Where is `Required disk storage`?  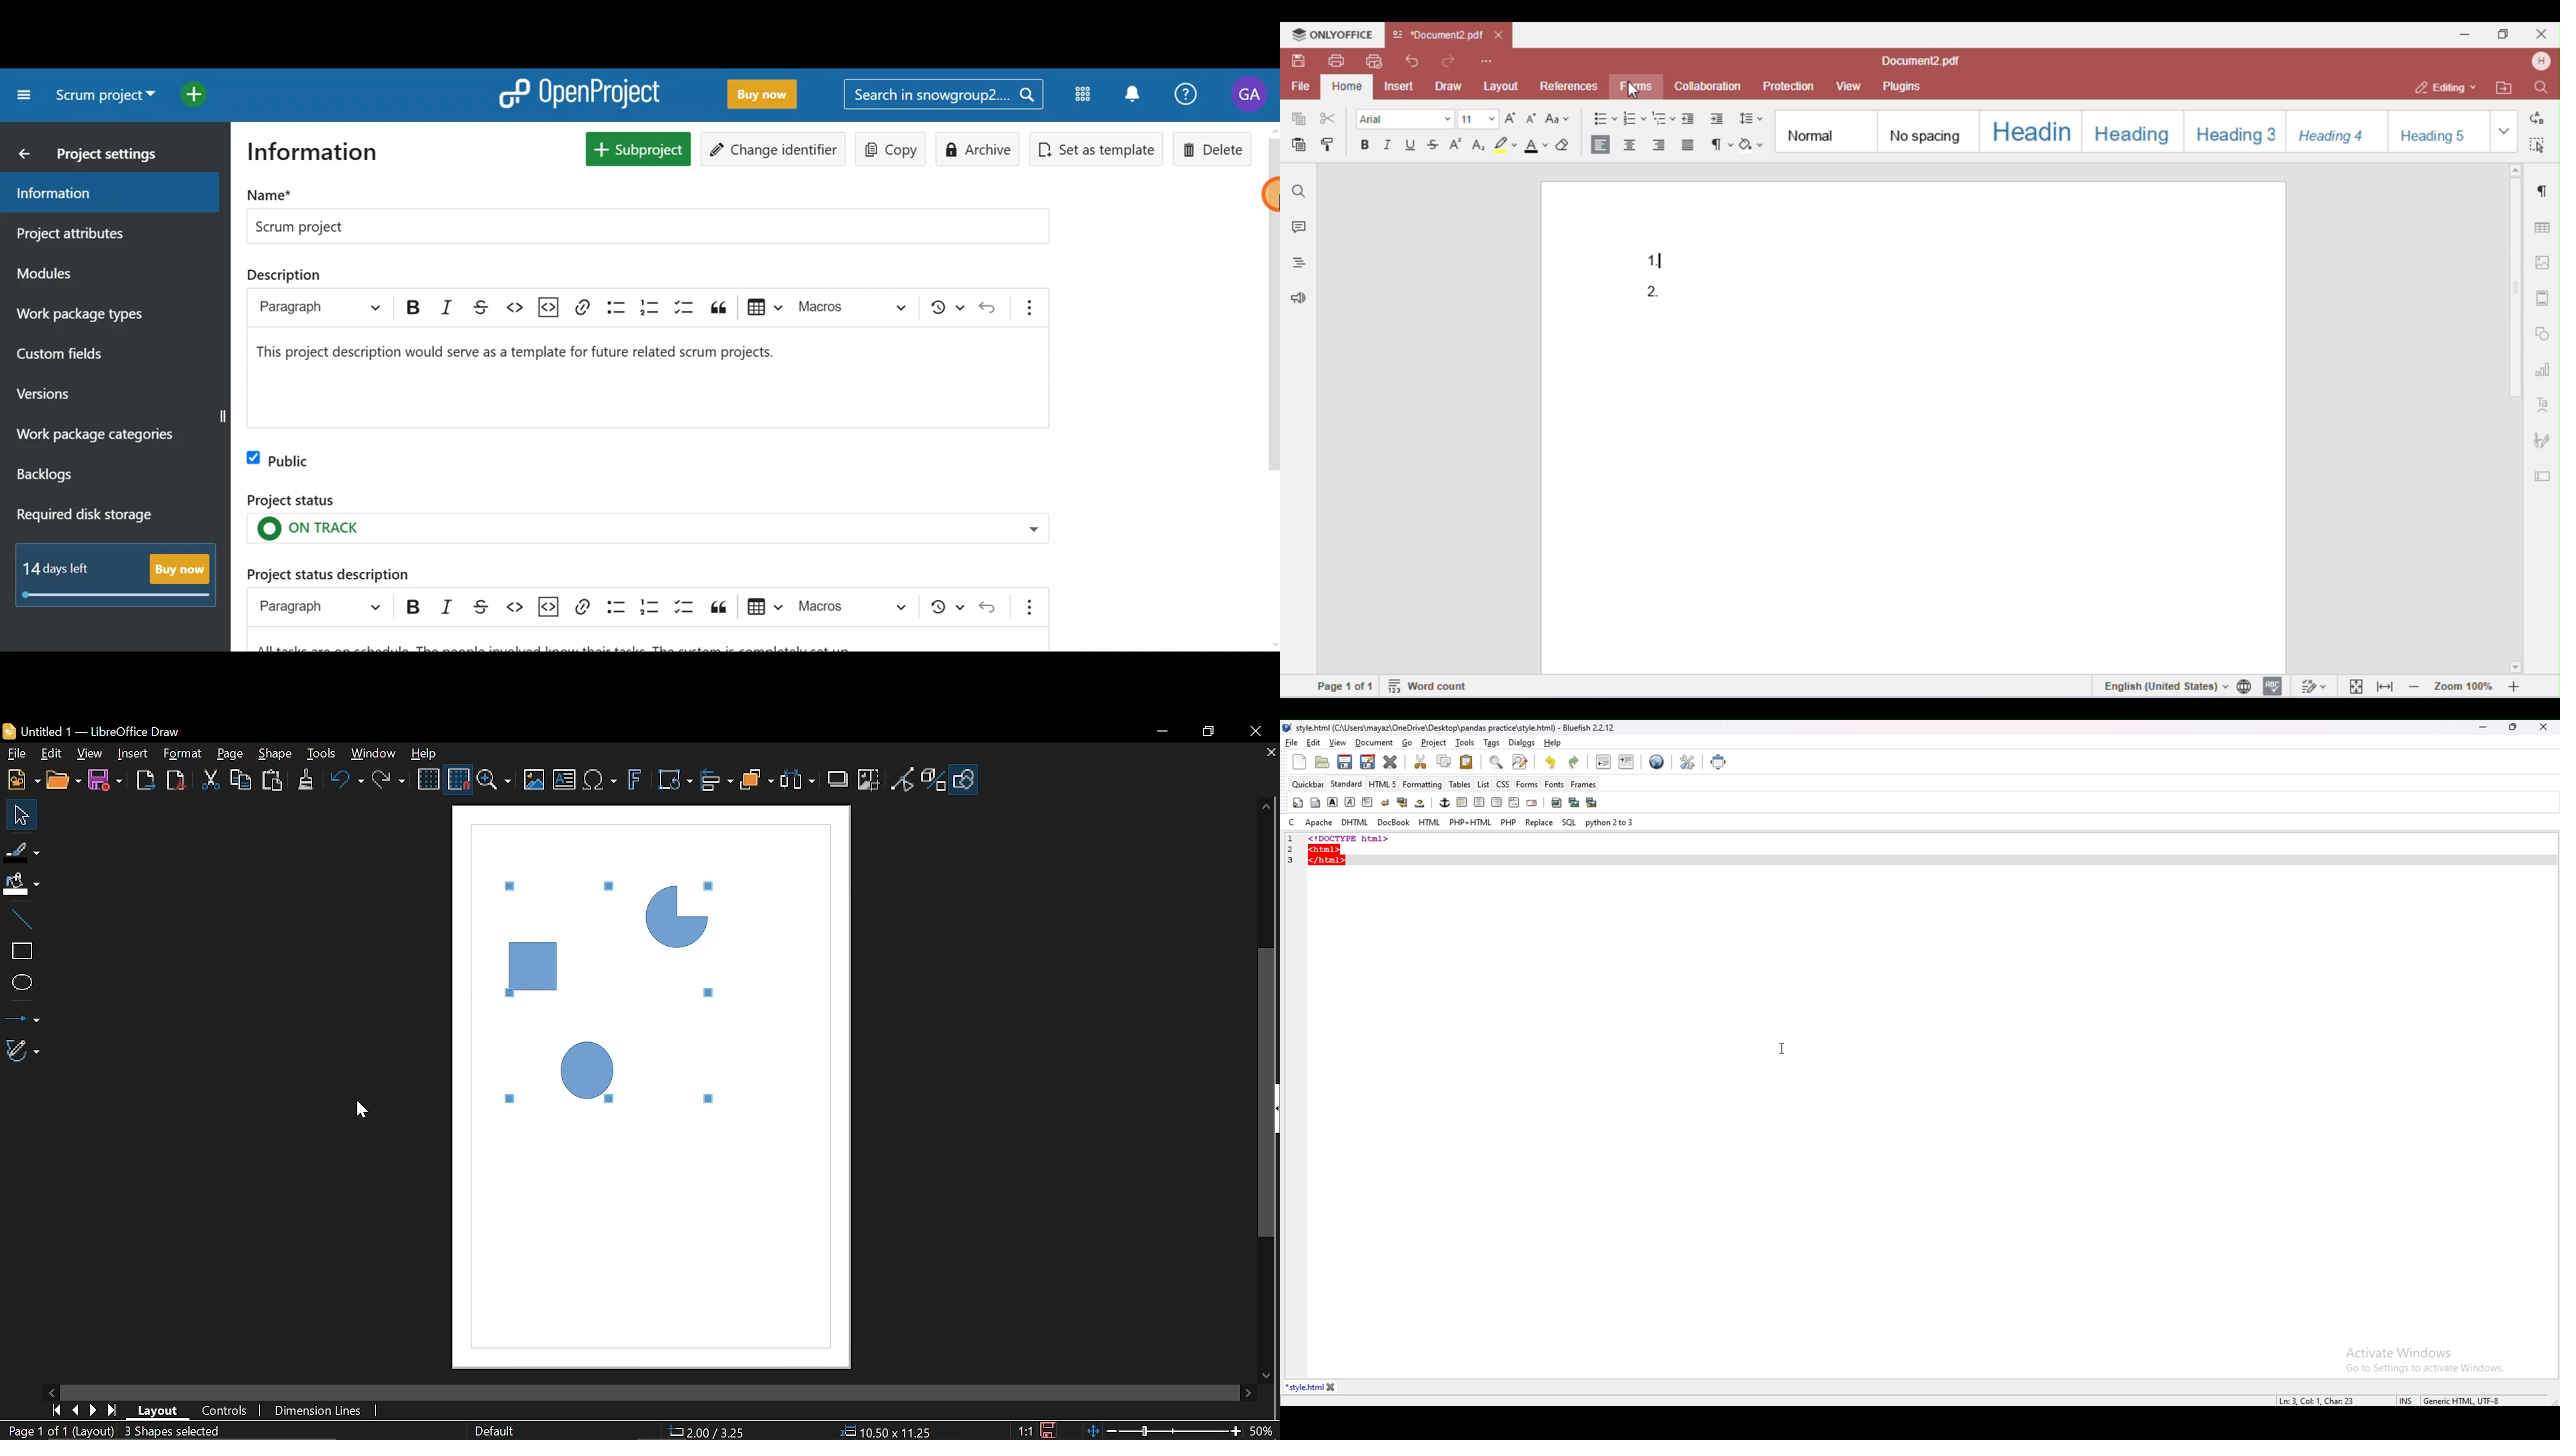 Required disk storage is located at coordinates (111, 516).